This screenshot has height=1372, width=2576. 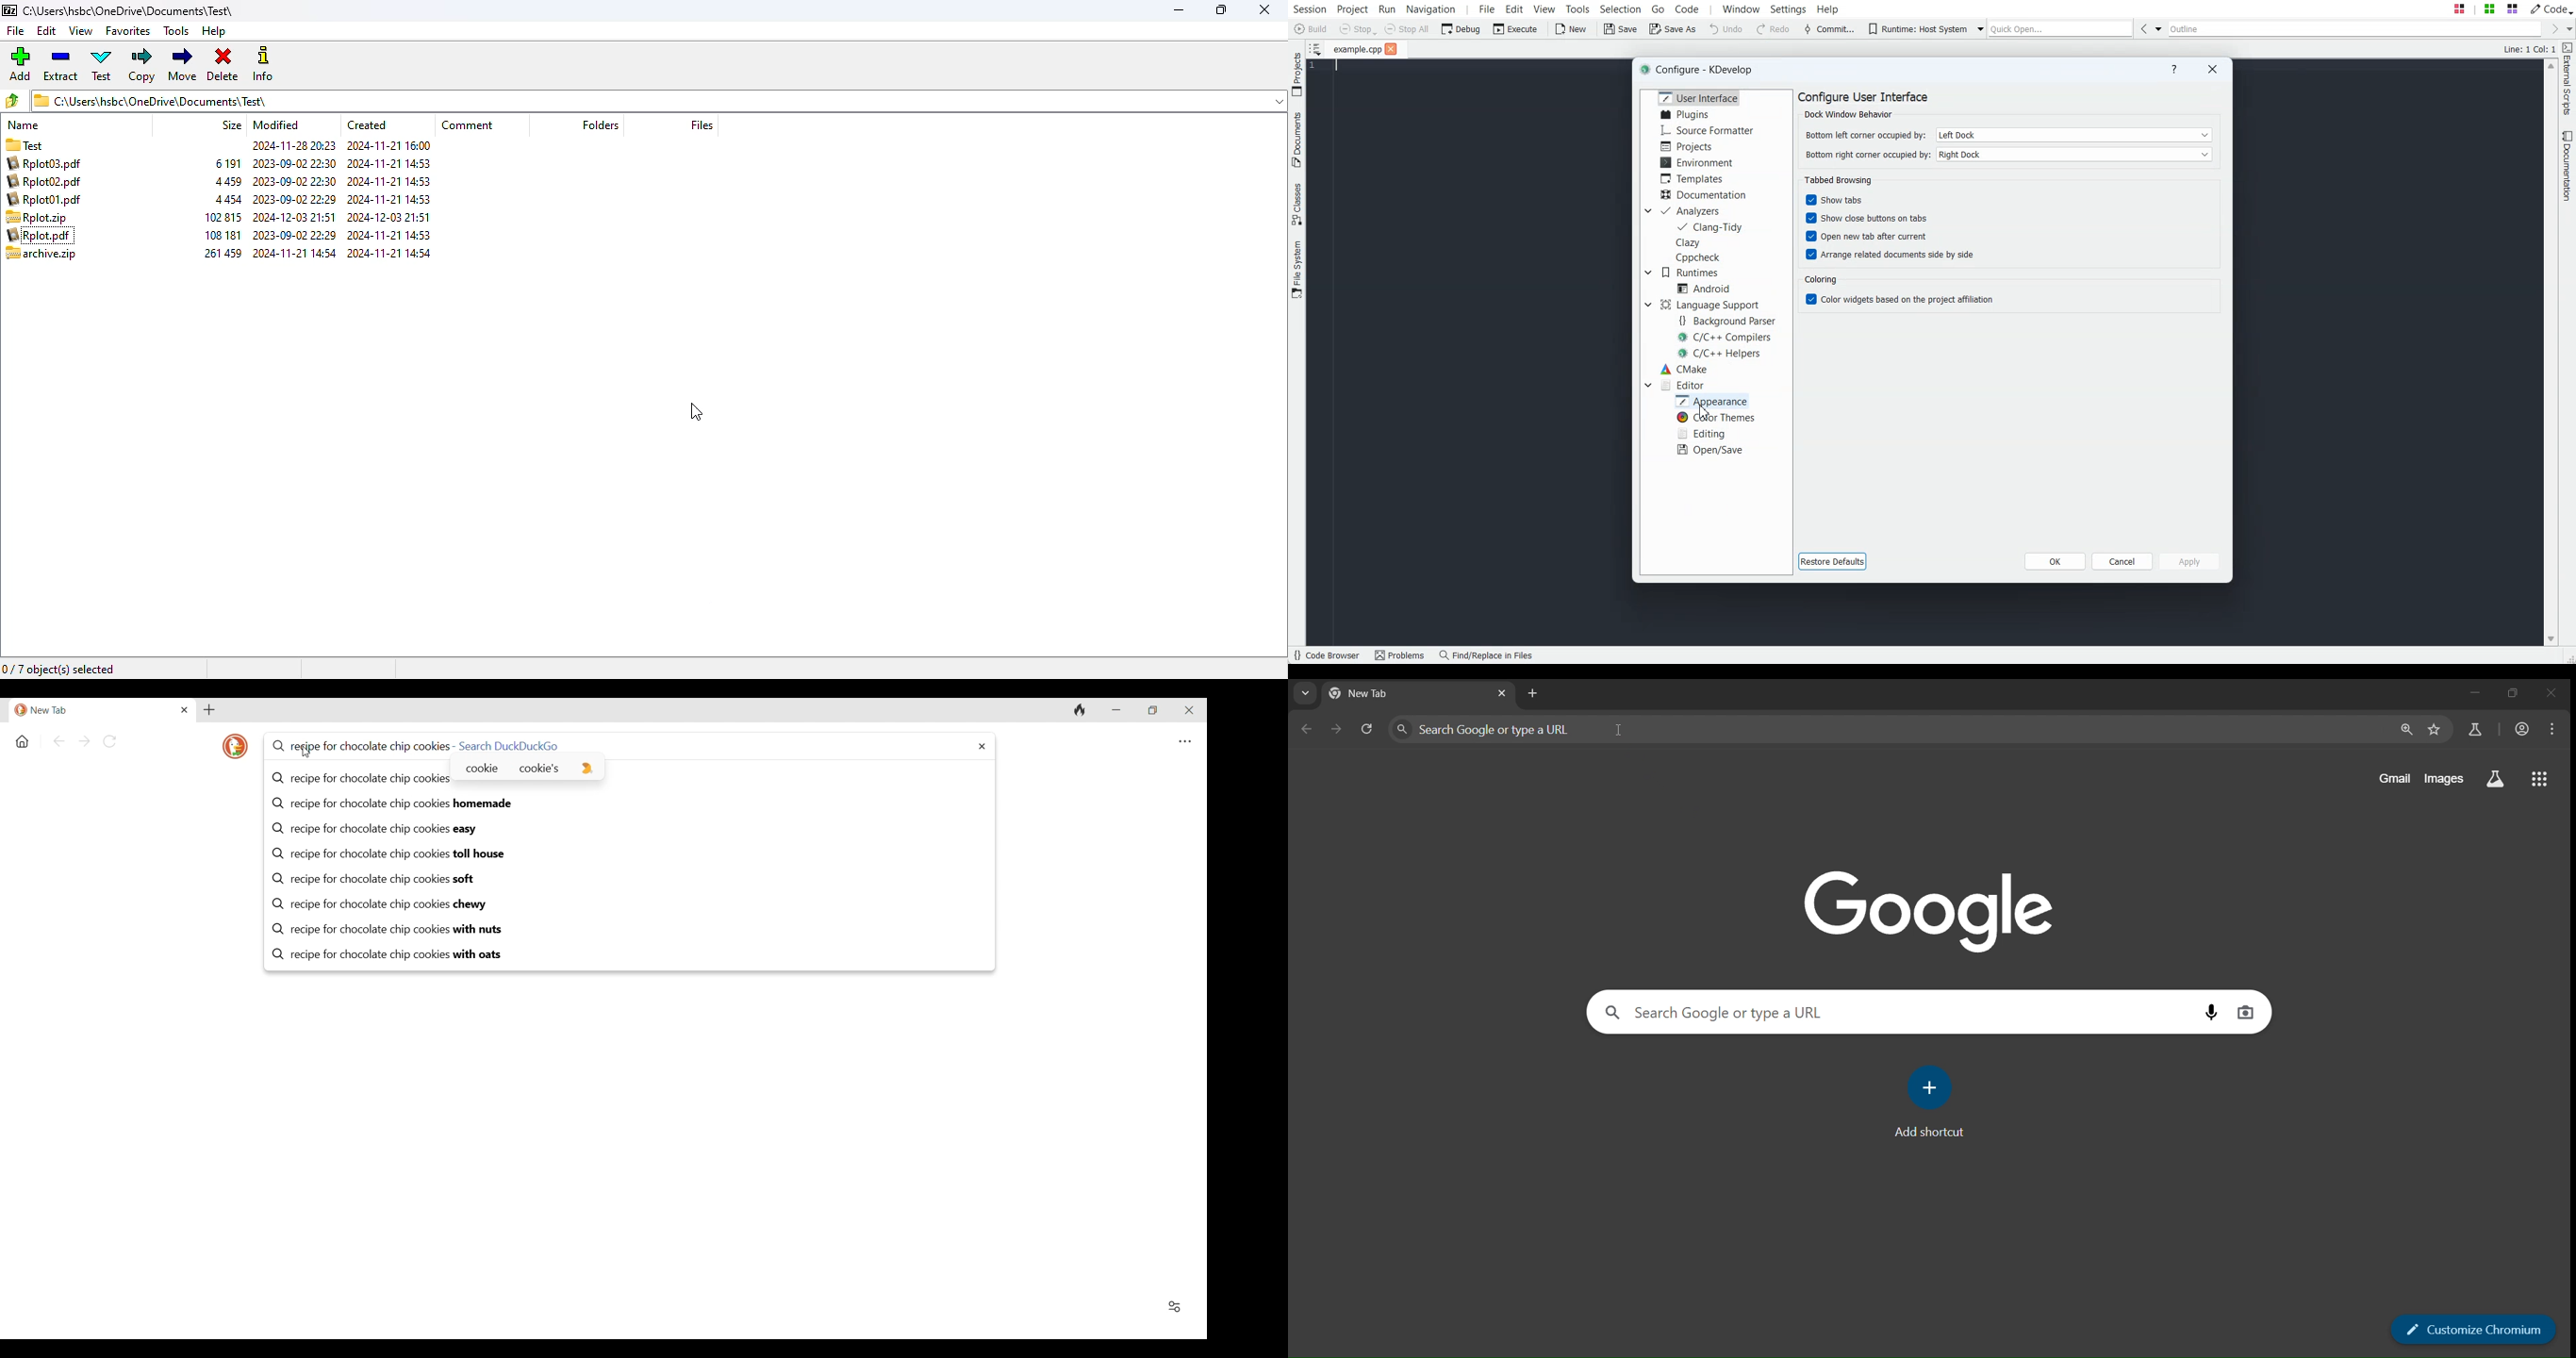 What do you see at coordinates (52, 256) in the screenshot?
I see `archive` at bounding box center [52, 256].